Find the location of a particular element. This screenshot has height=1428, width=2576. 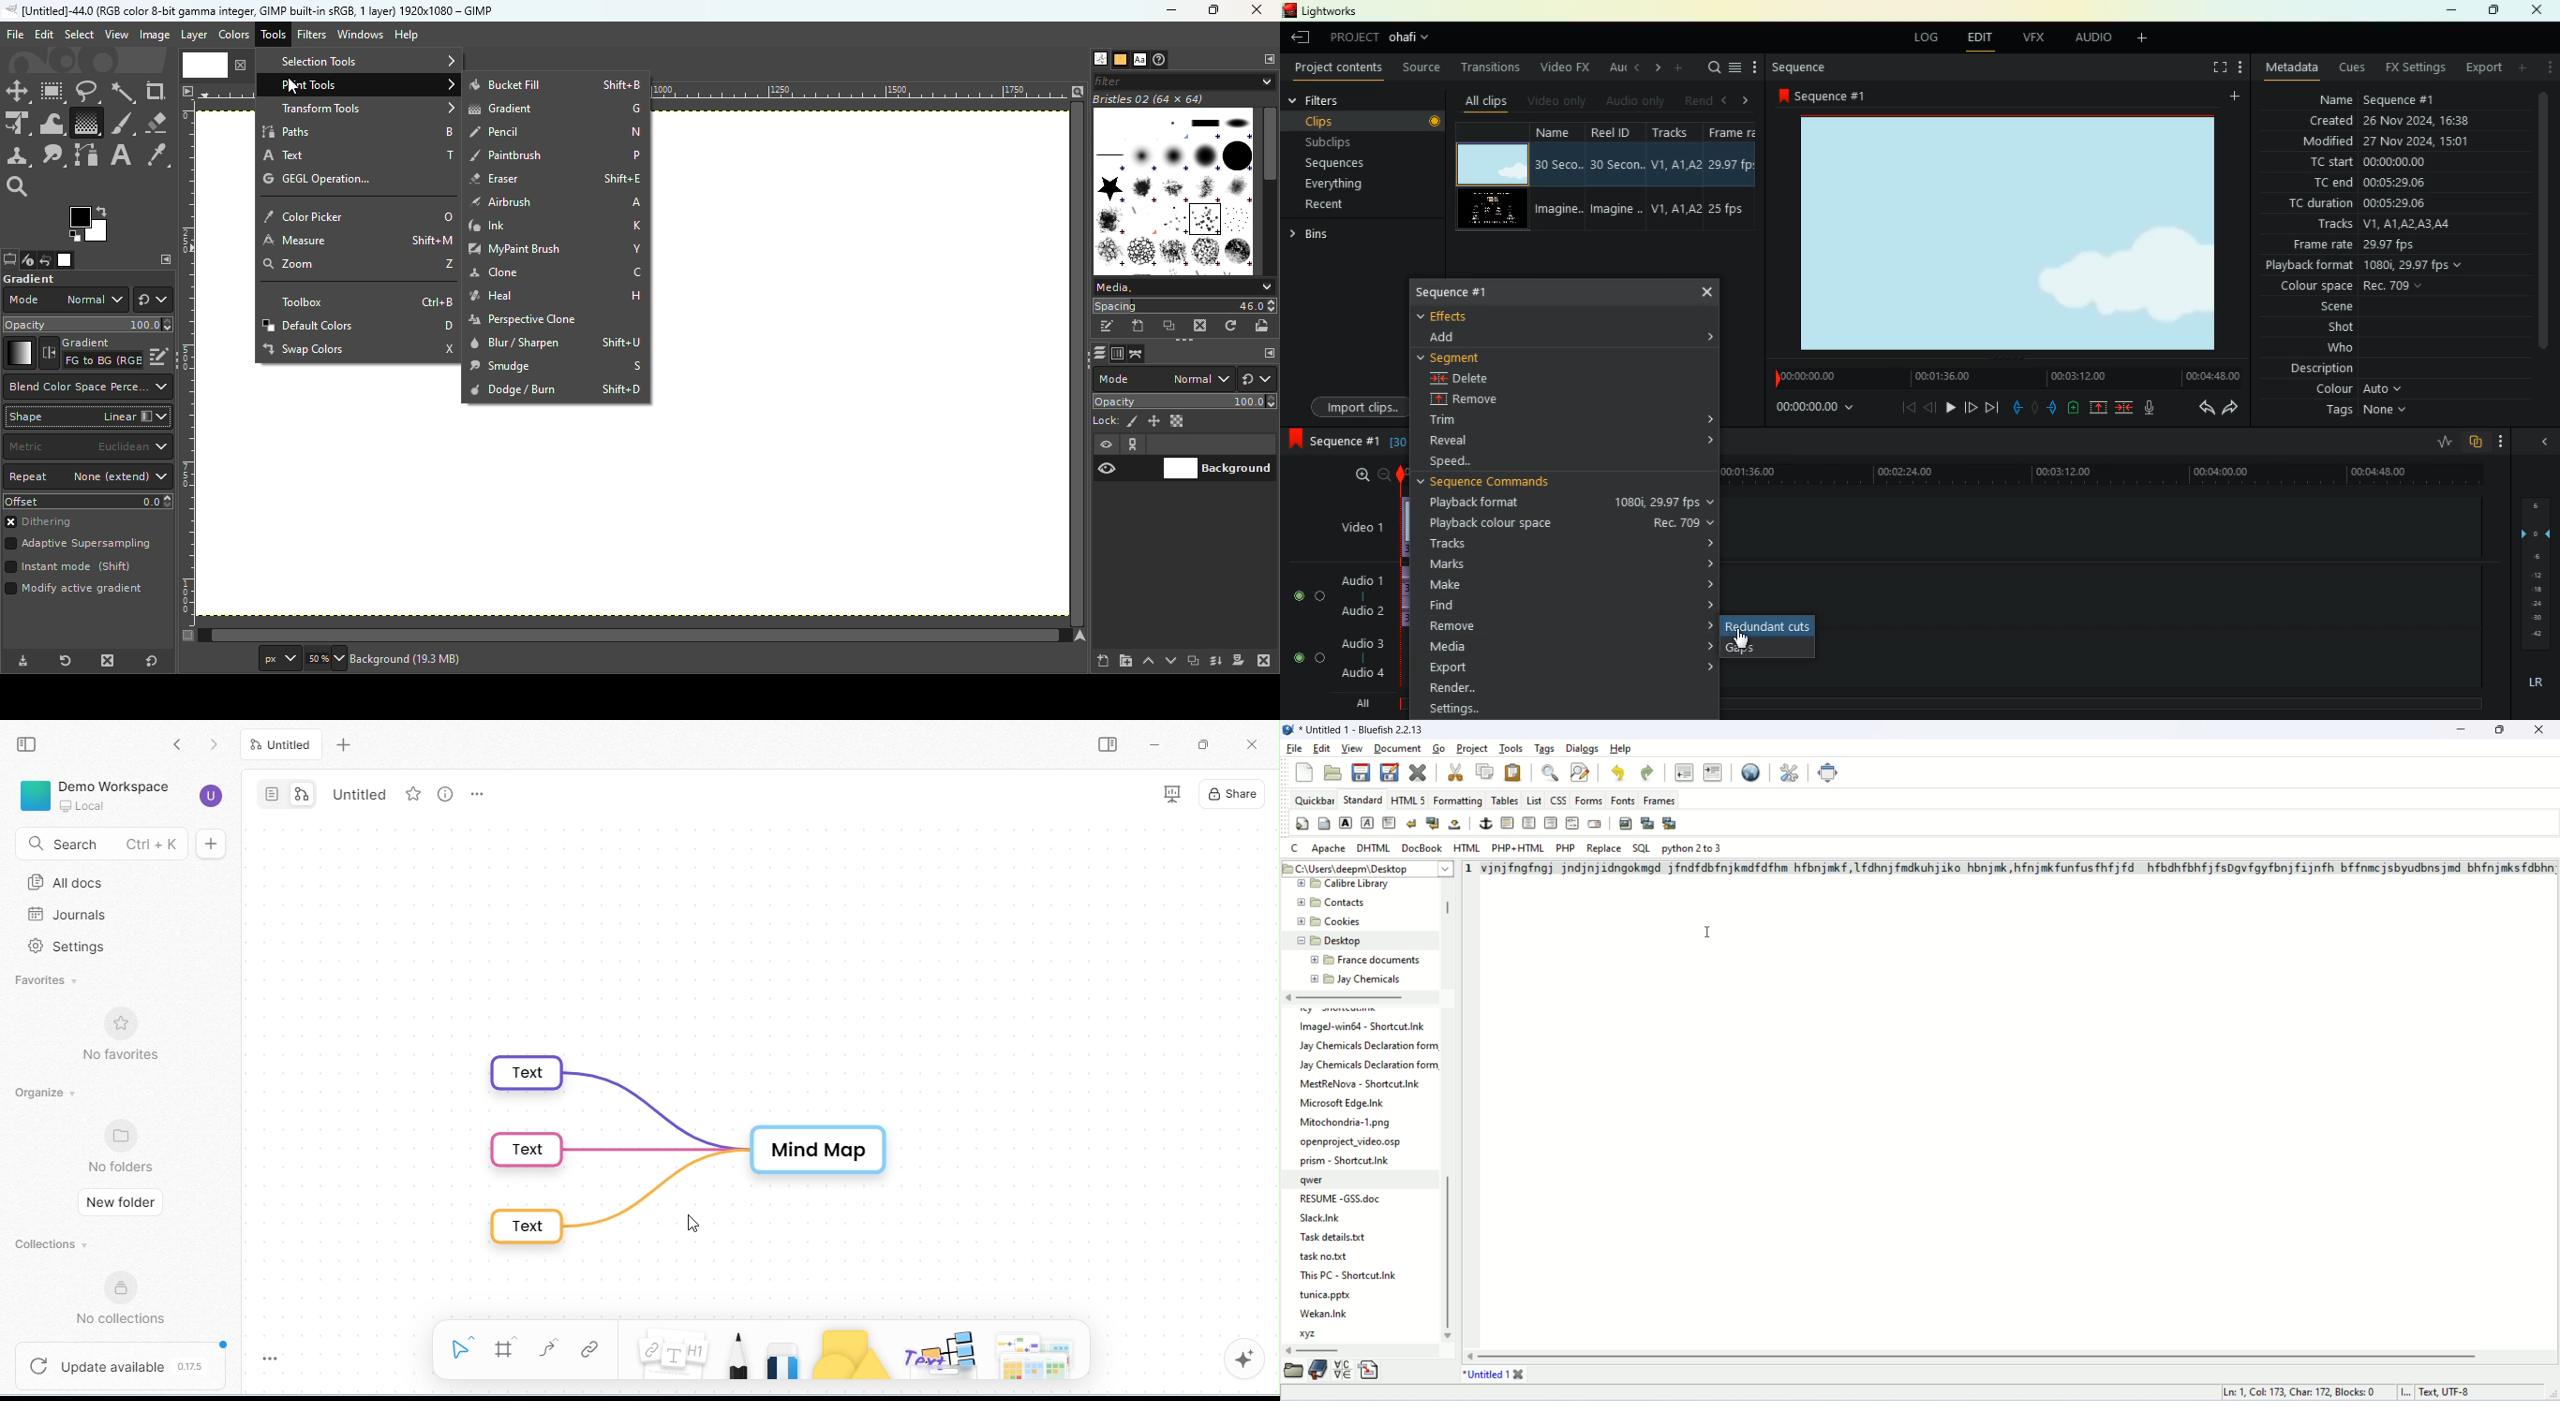

save as is located at coordinates (1389, 772).